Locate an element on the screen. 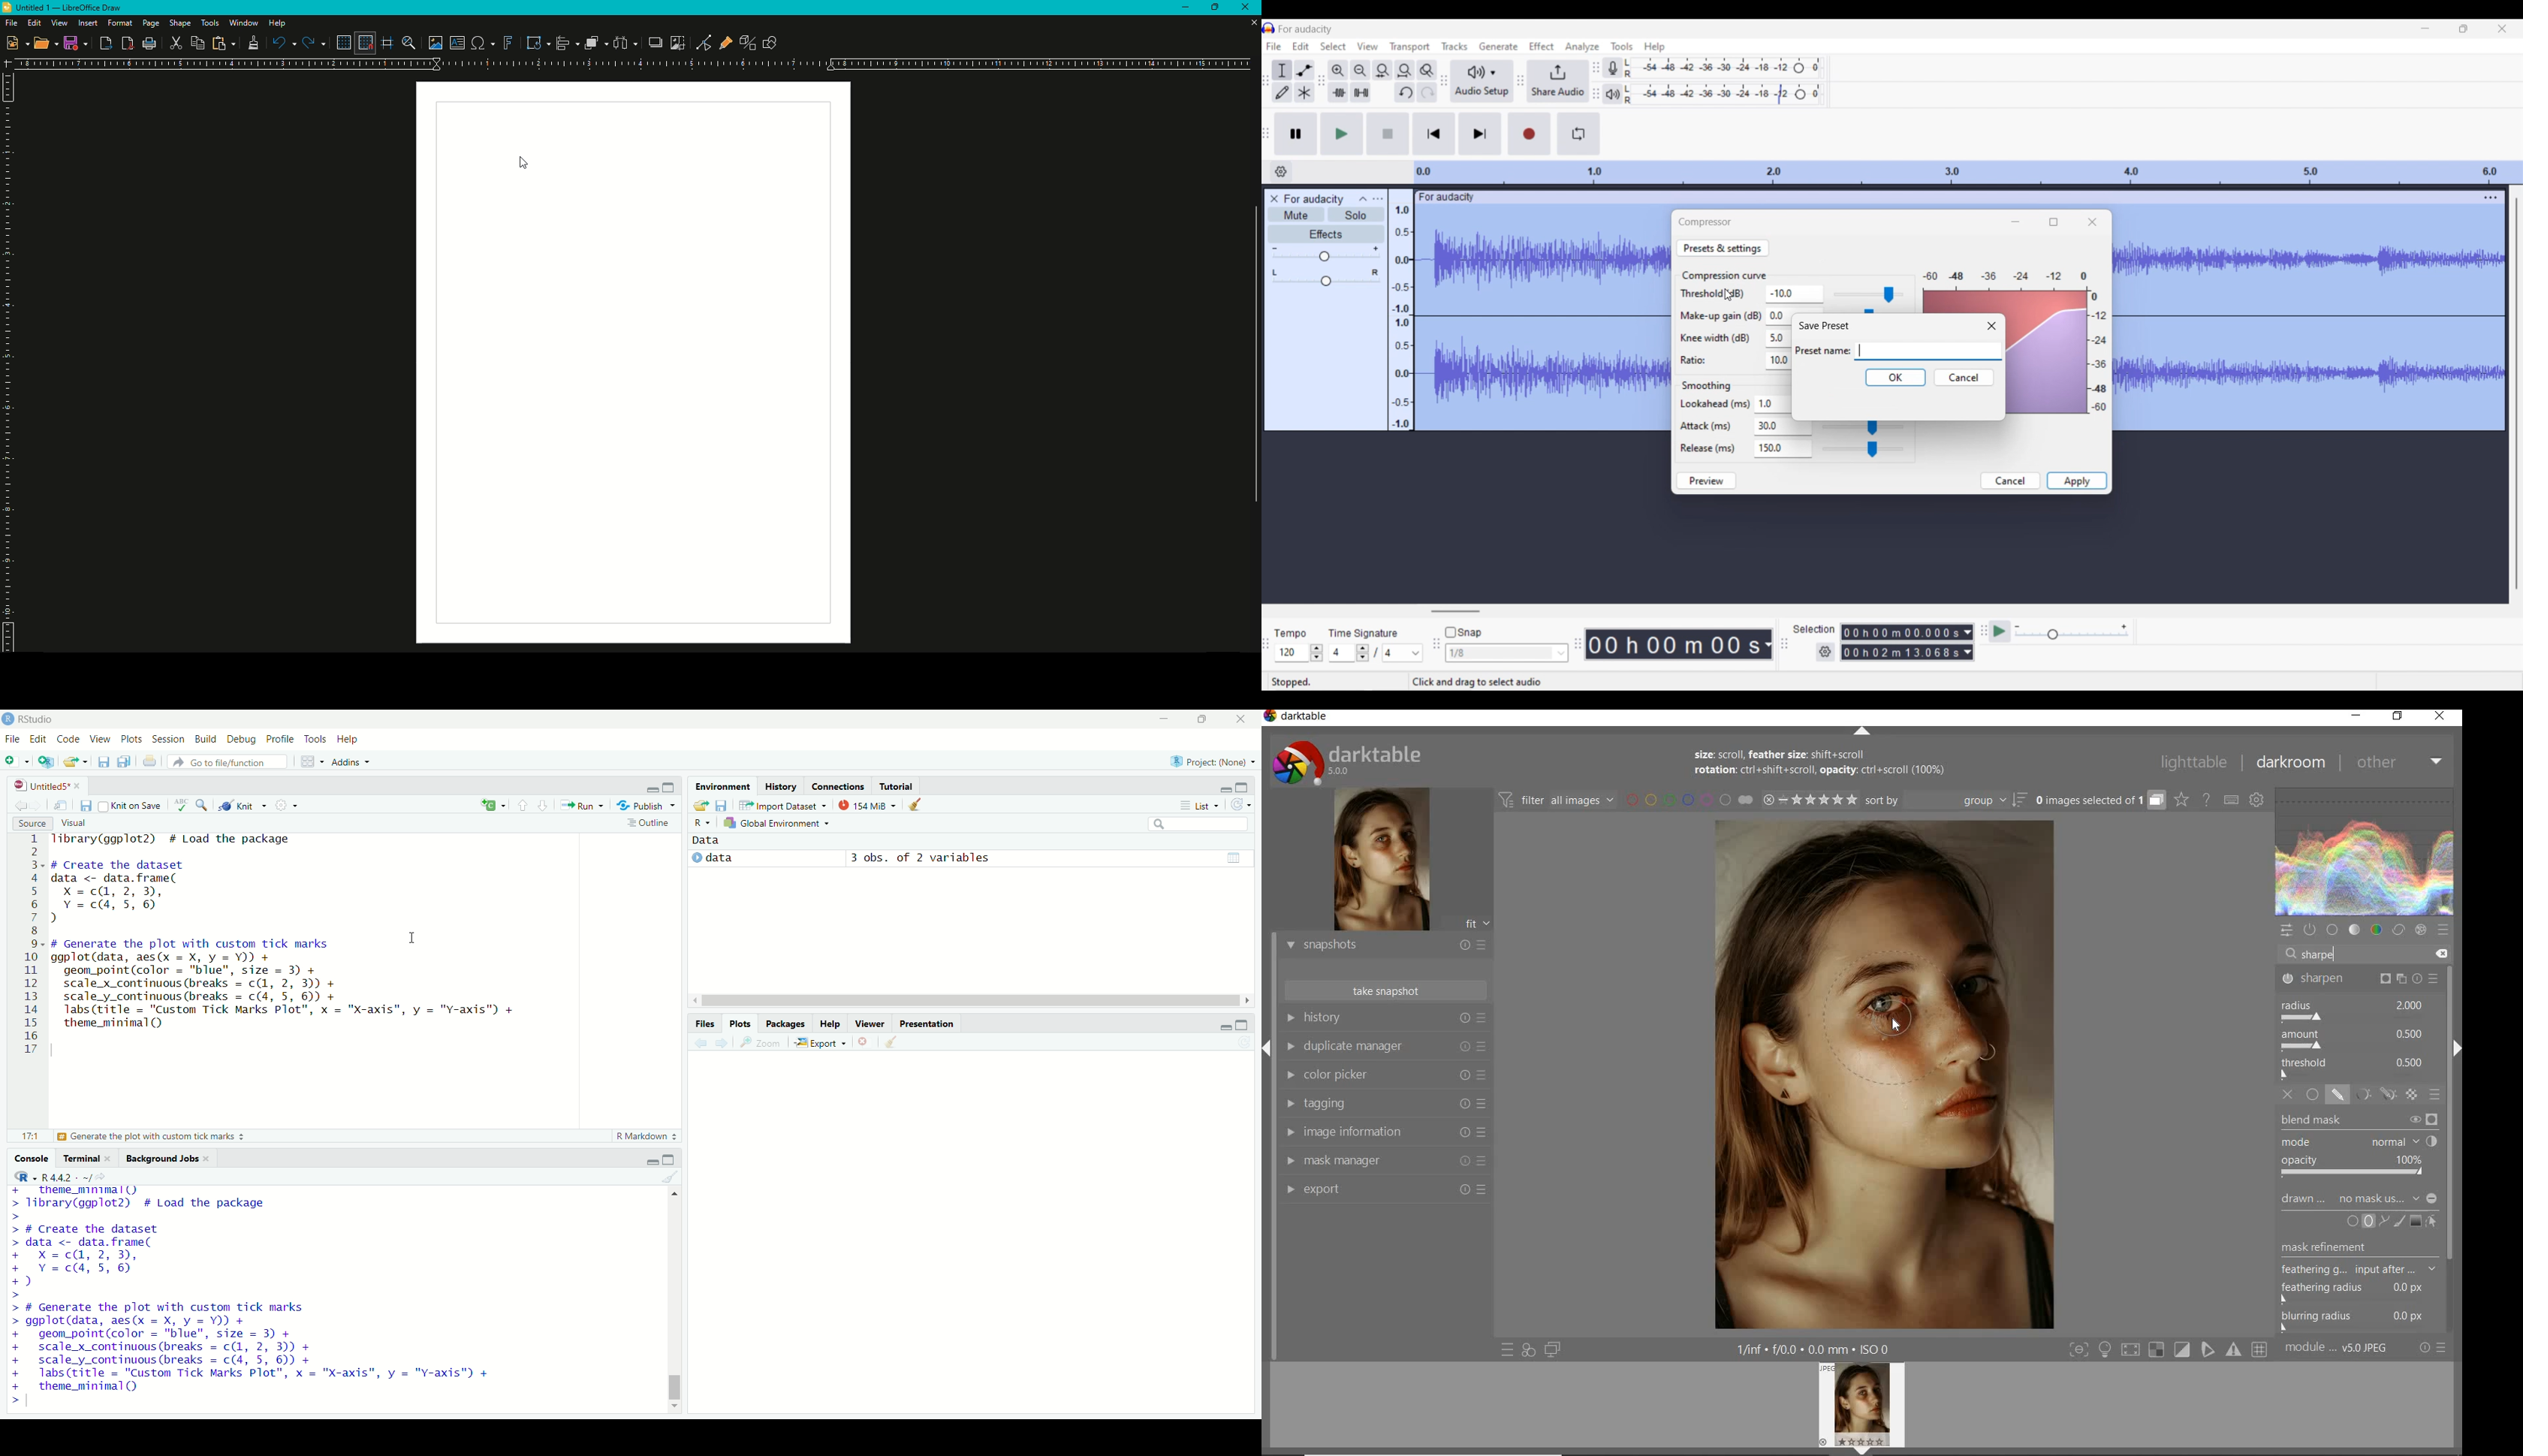  Transformation is located at coordinates (537, 43).